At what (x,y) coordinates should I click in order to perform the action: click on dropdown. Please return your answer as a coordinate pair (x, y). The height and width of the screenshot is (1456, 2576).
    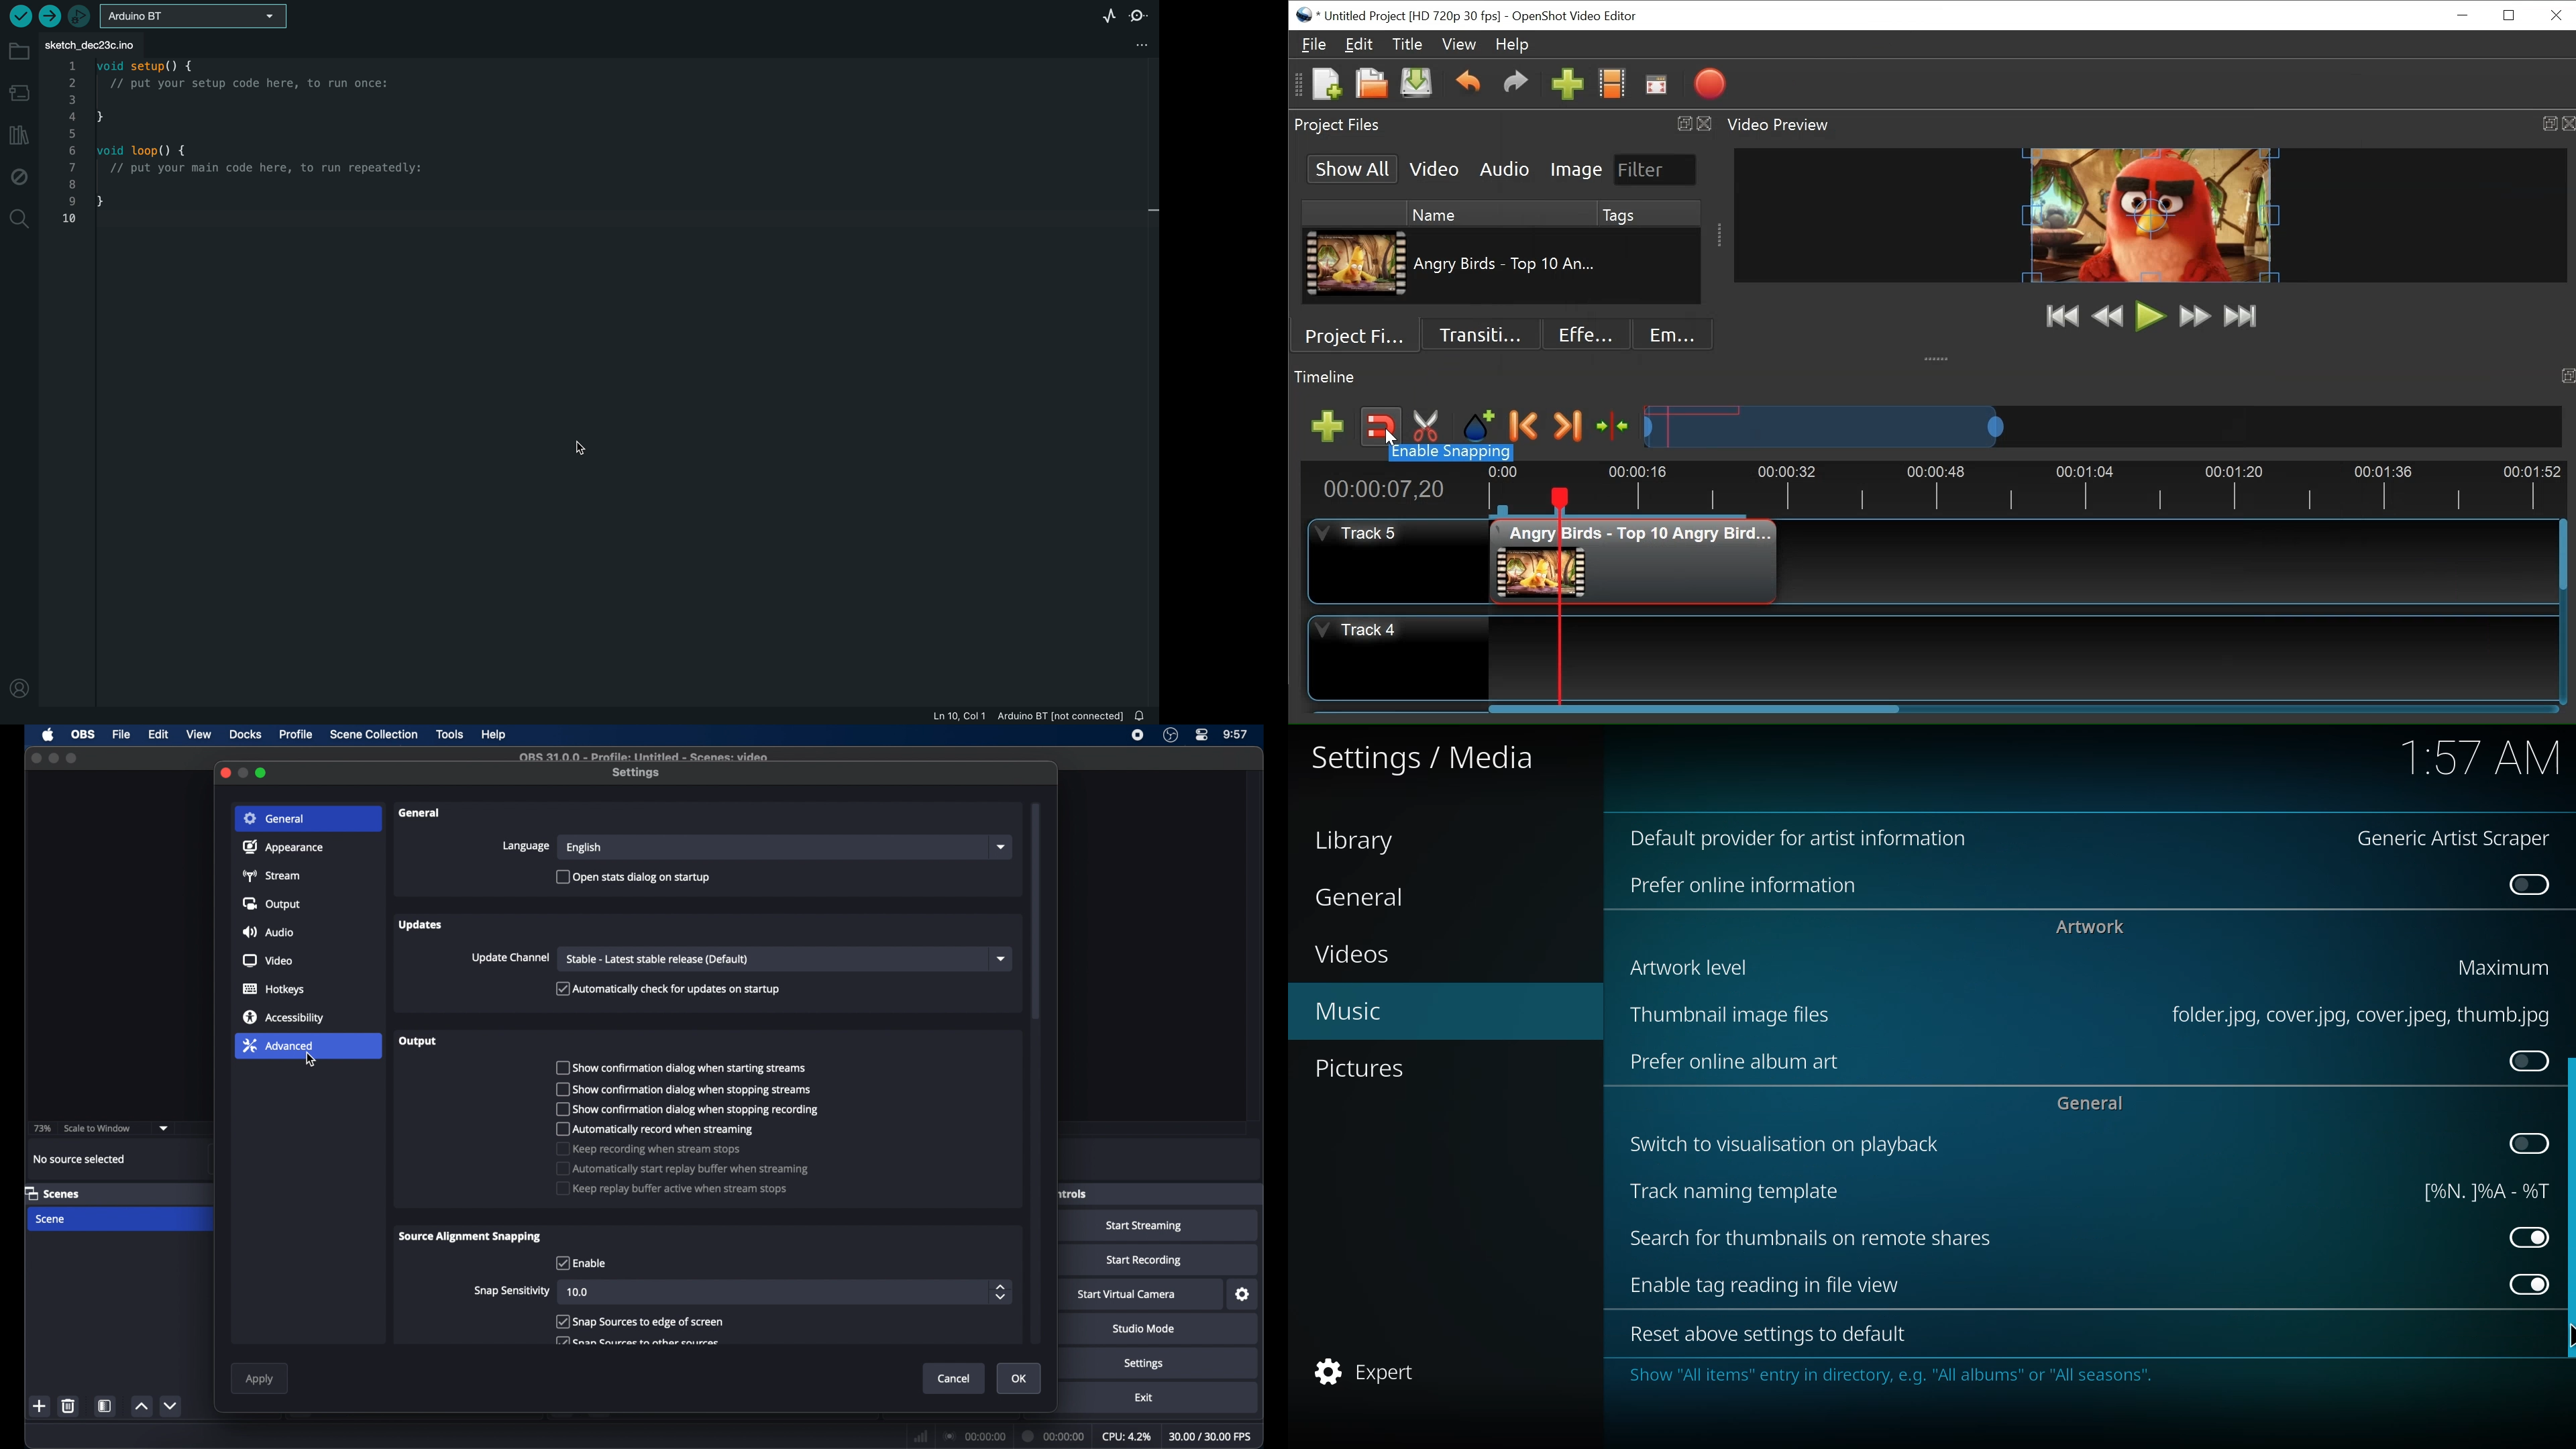
    Looking at the image, I should click on (1003, 847).